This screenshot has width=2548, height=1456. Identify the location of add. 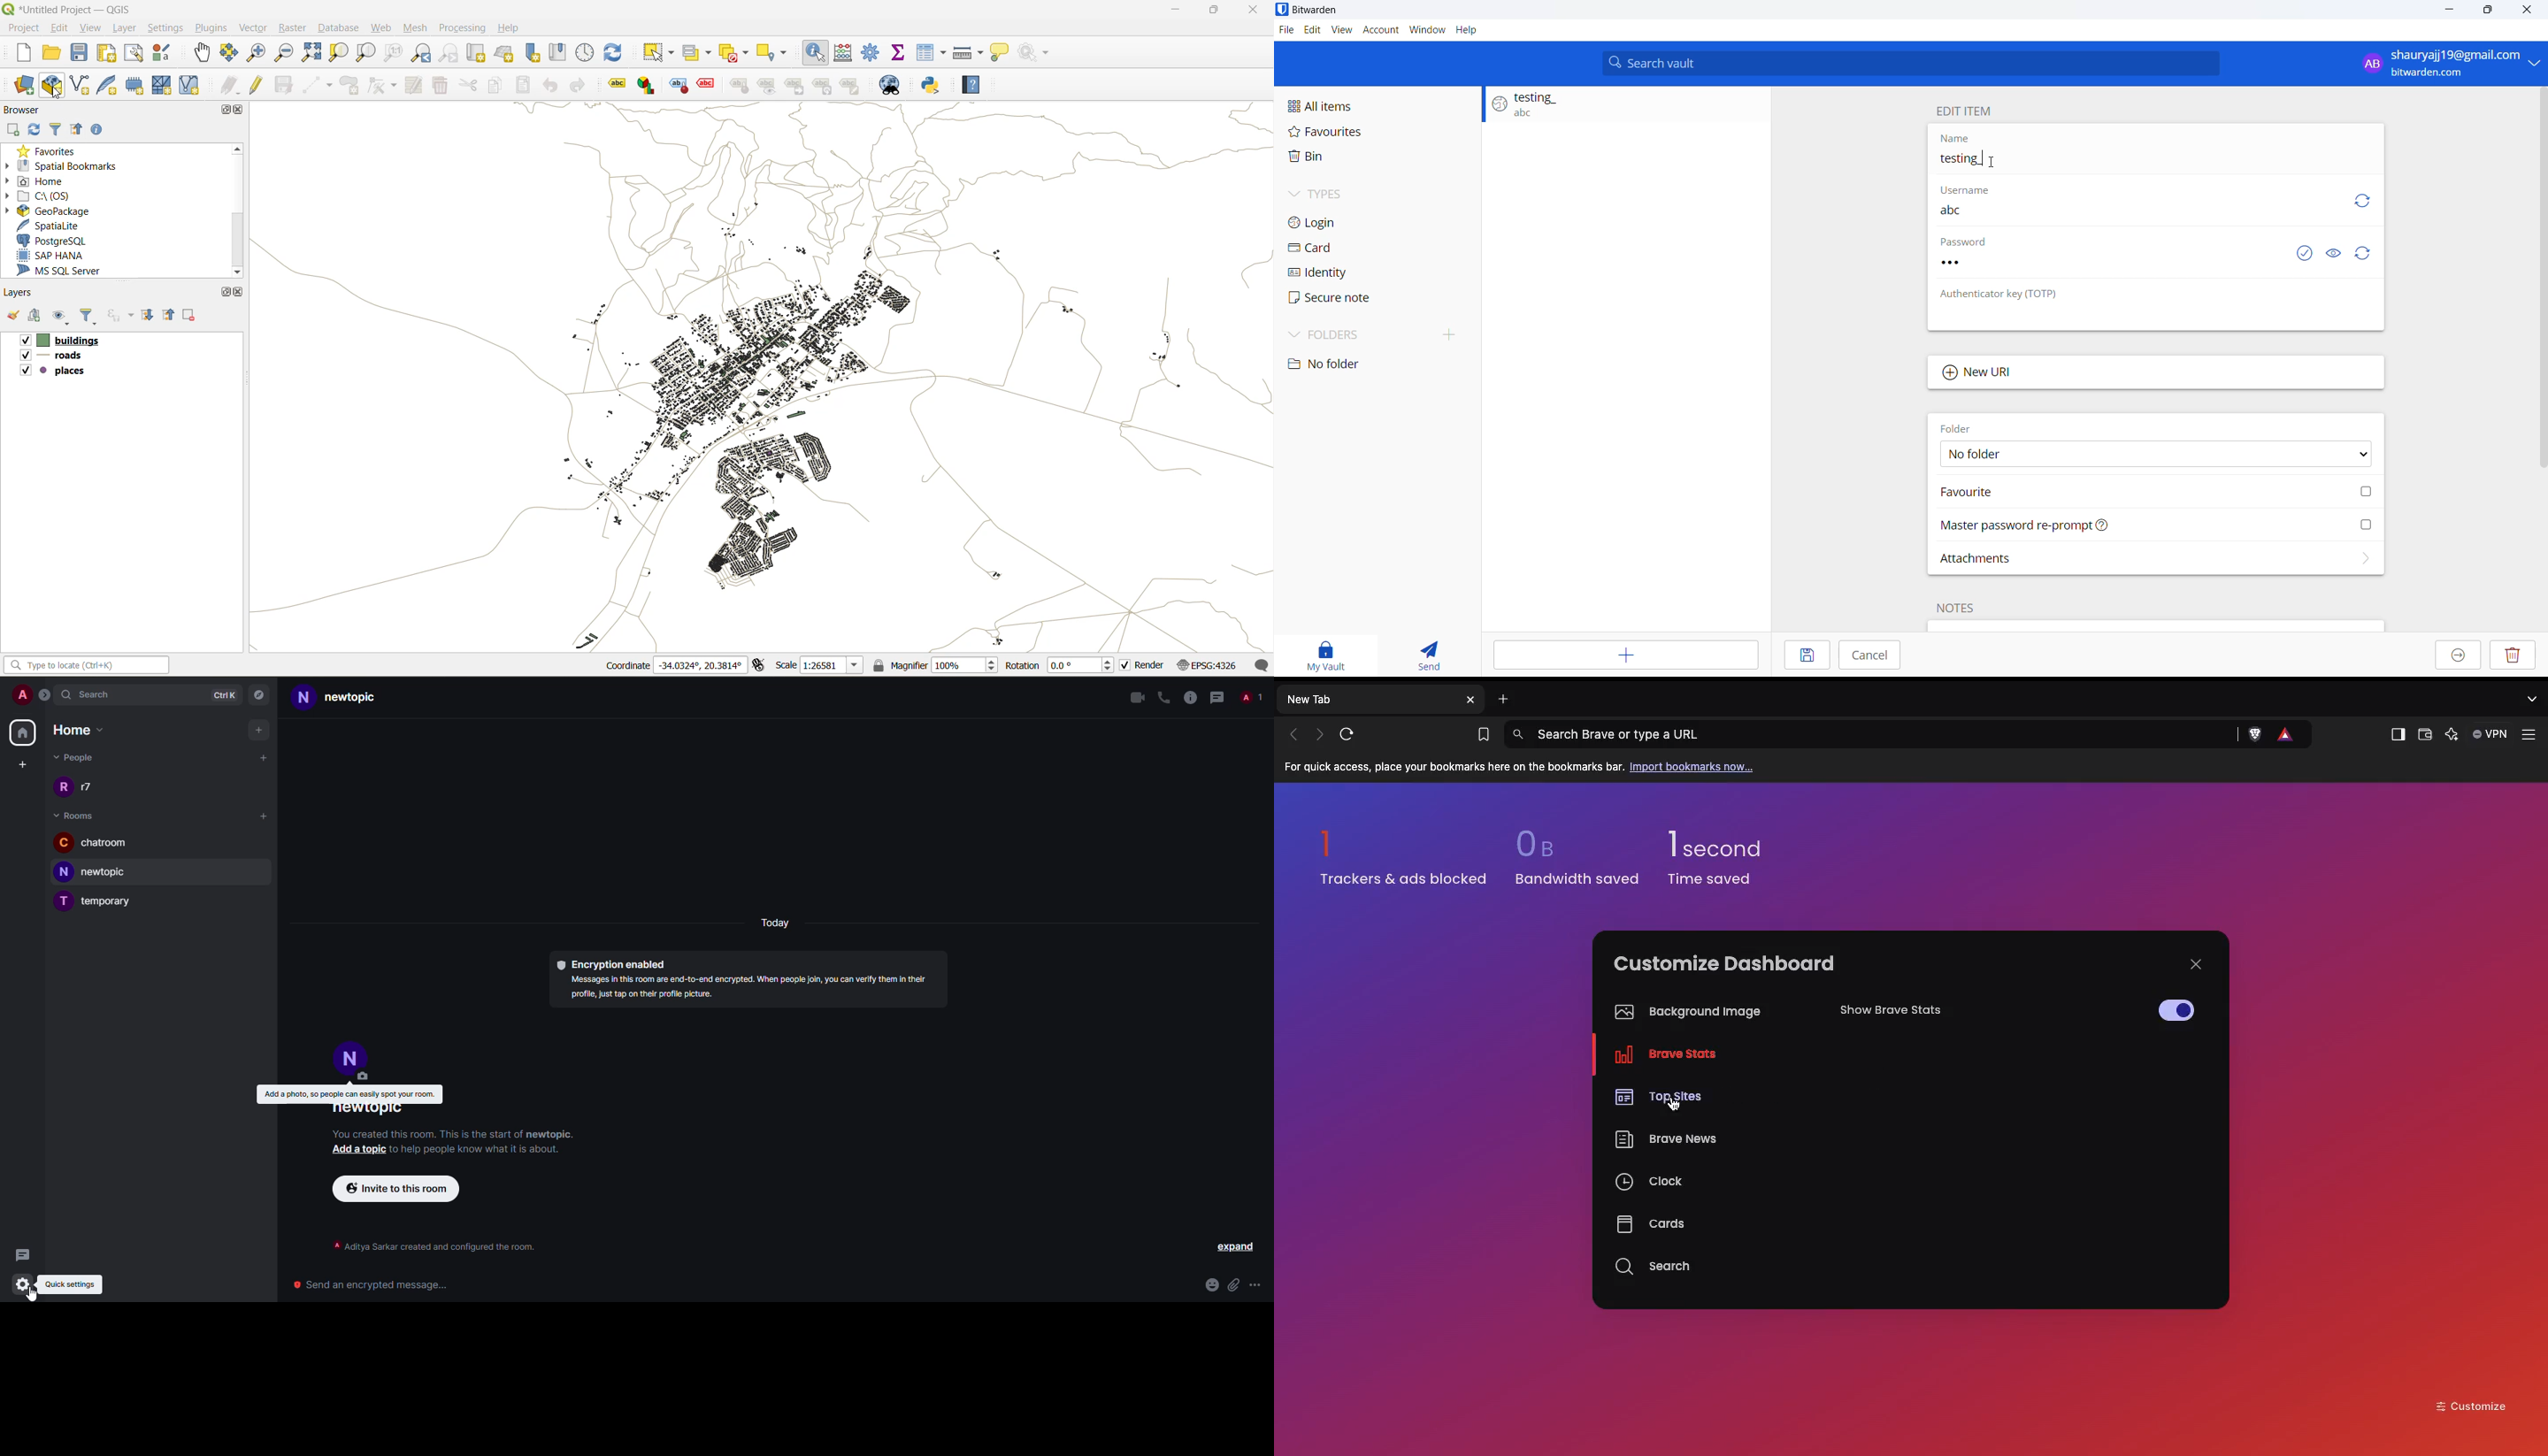
(14, 129).